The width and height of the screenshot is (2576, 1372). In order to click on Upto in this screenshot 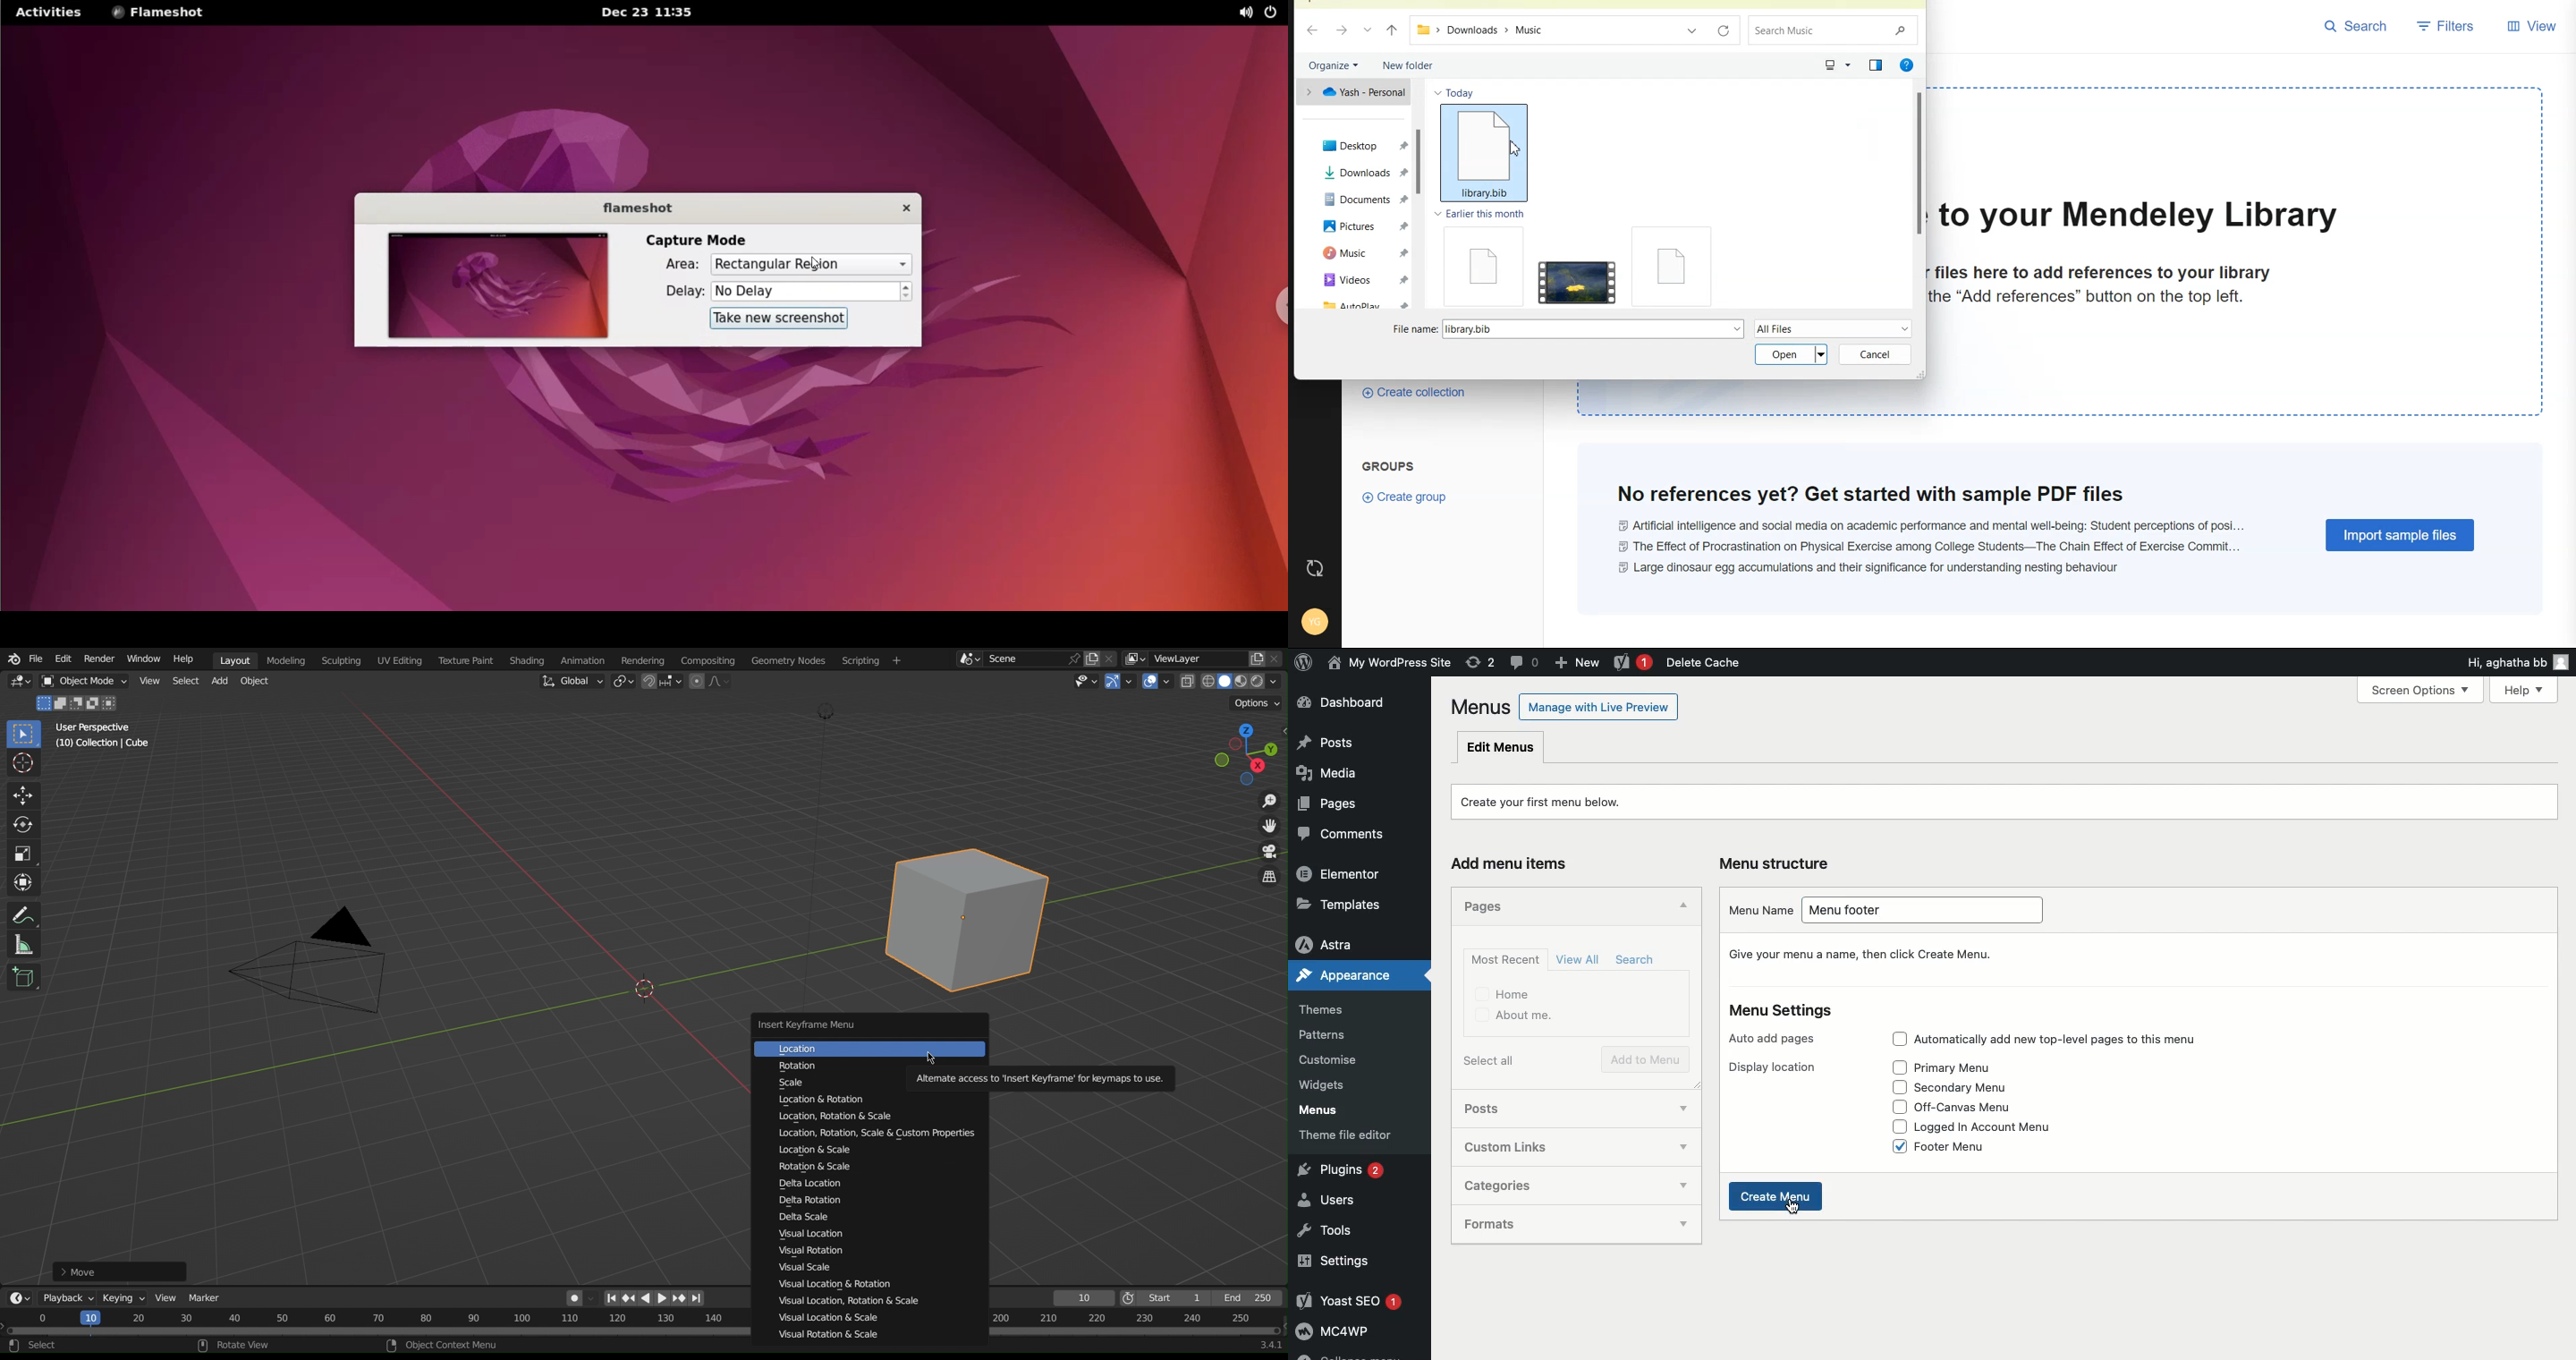, I will do `click(1393, 30)`.